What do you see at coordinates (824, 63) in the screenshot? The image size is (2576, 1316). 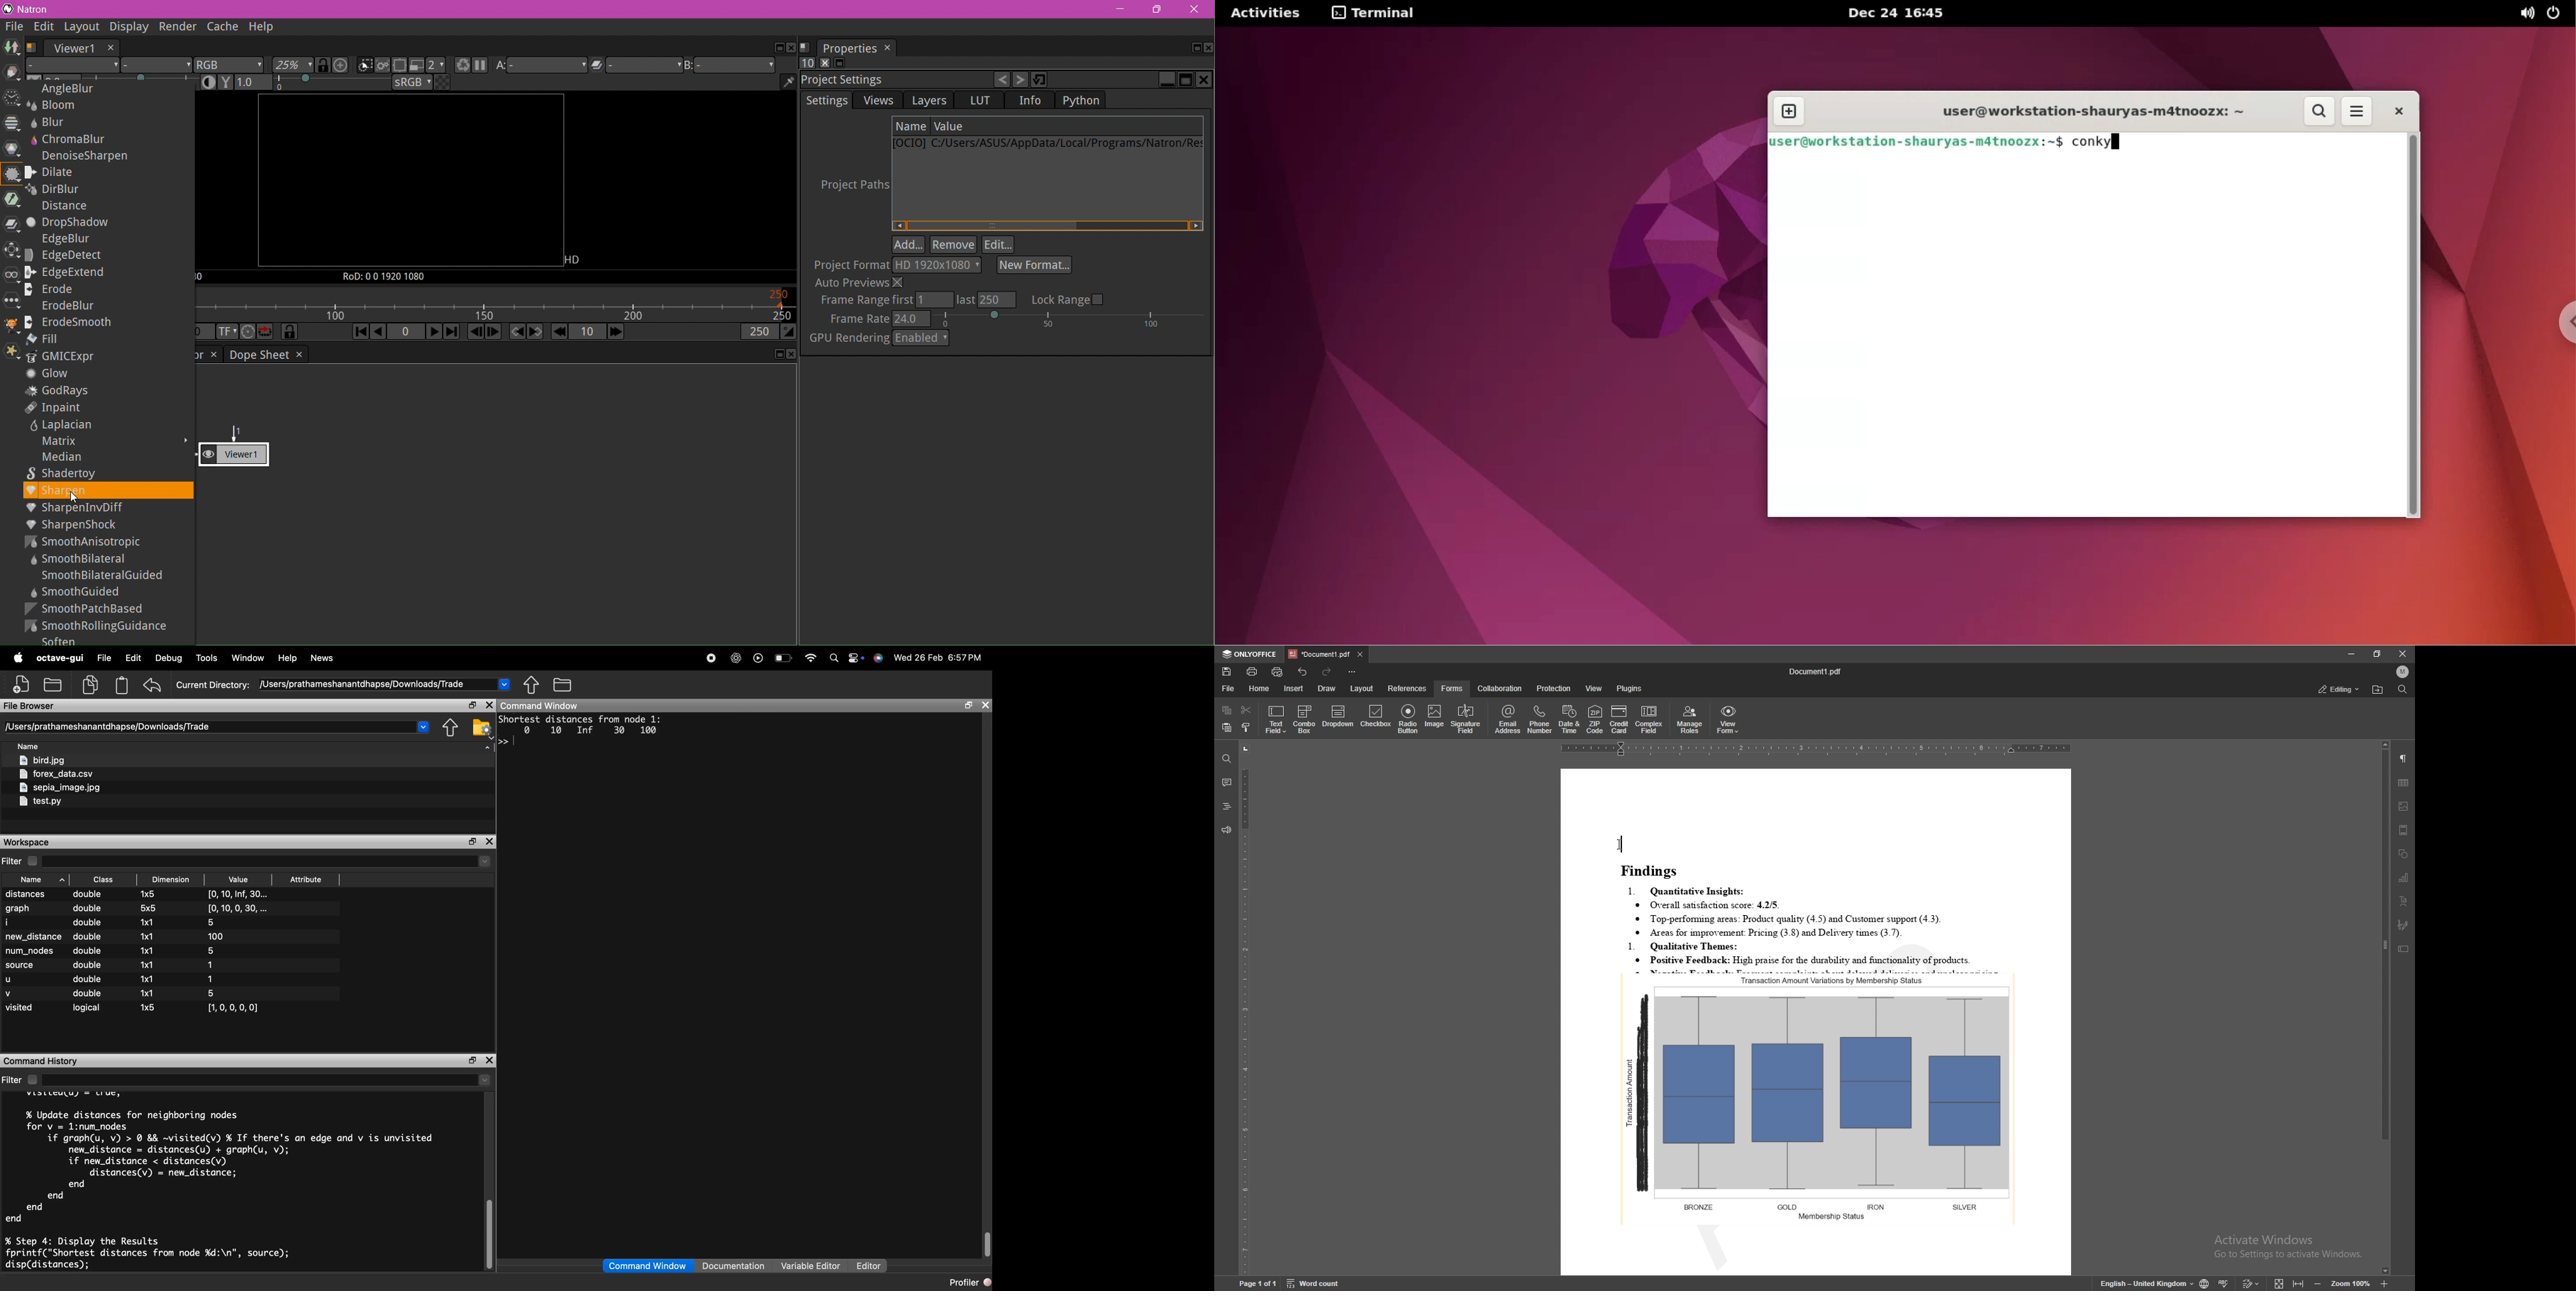 I see `Clears all the panels in the properties bin pane` at bounding box center [824, 63].